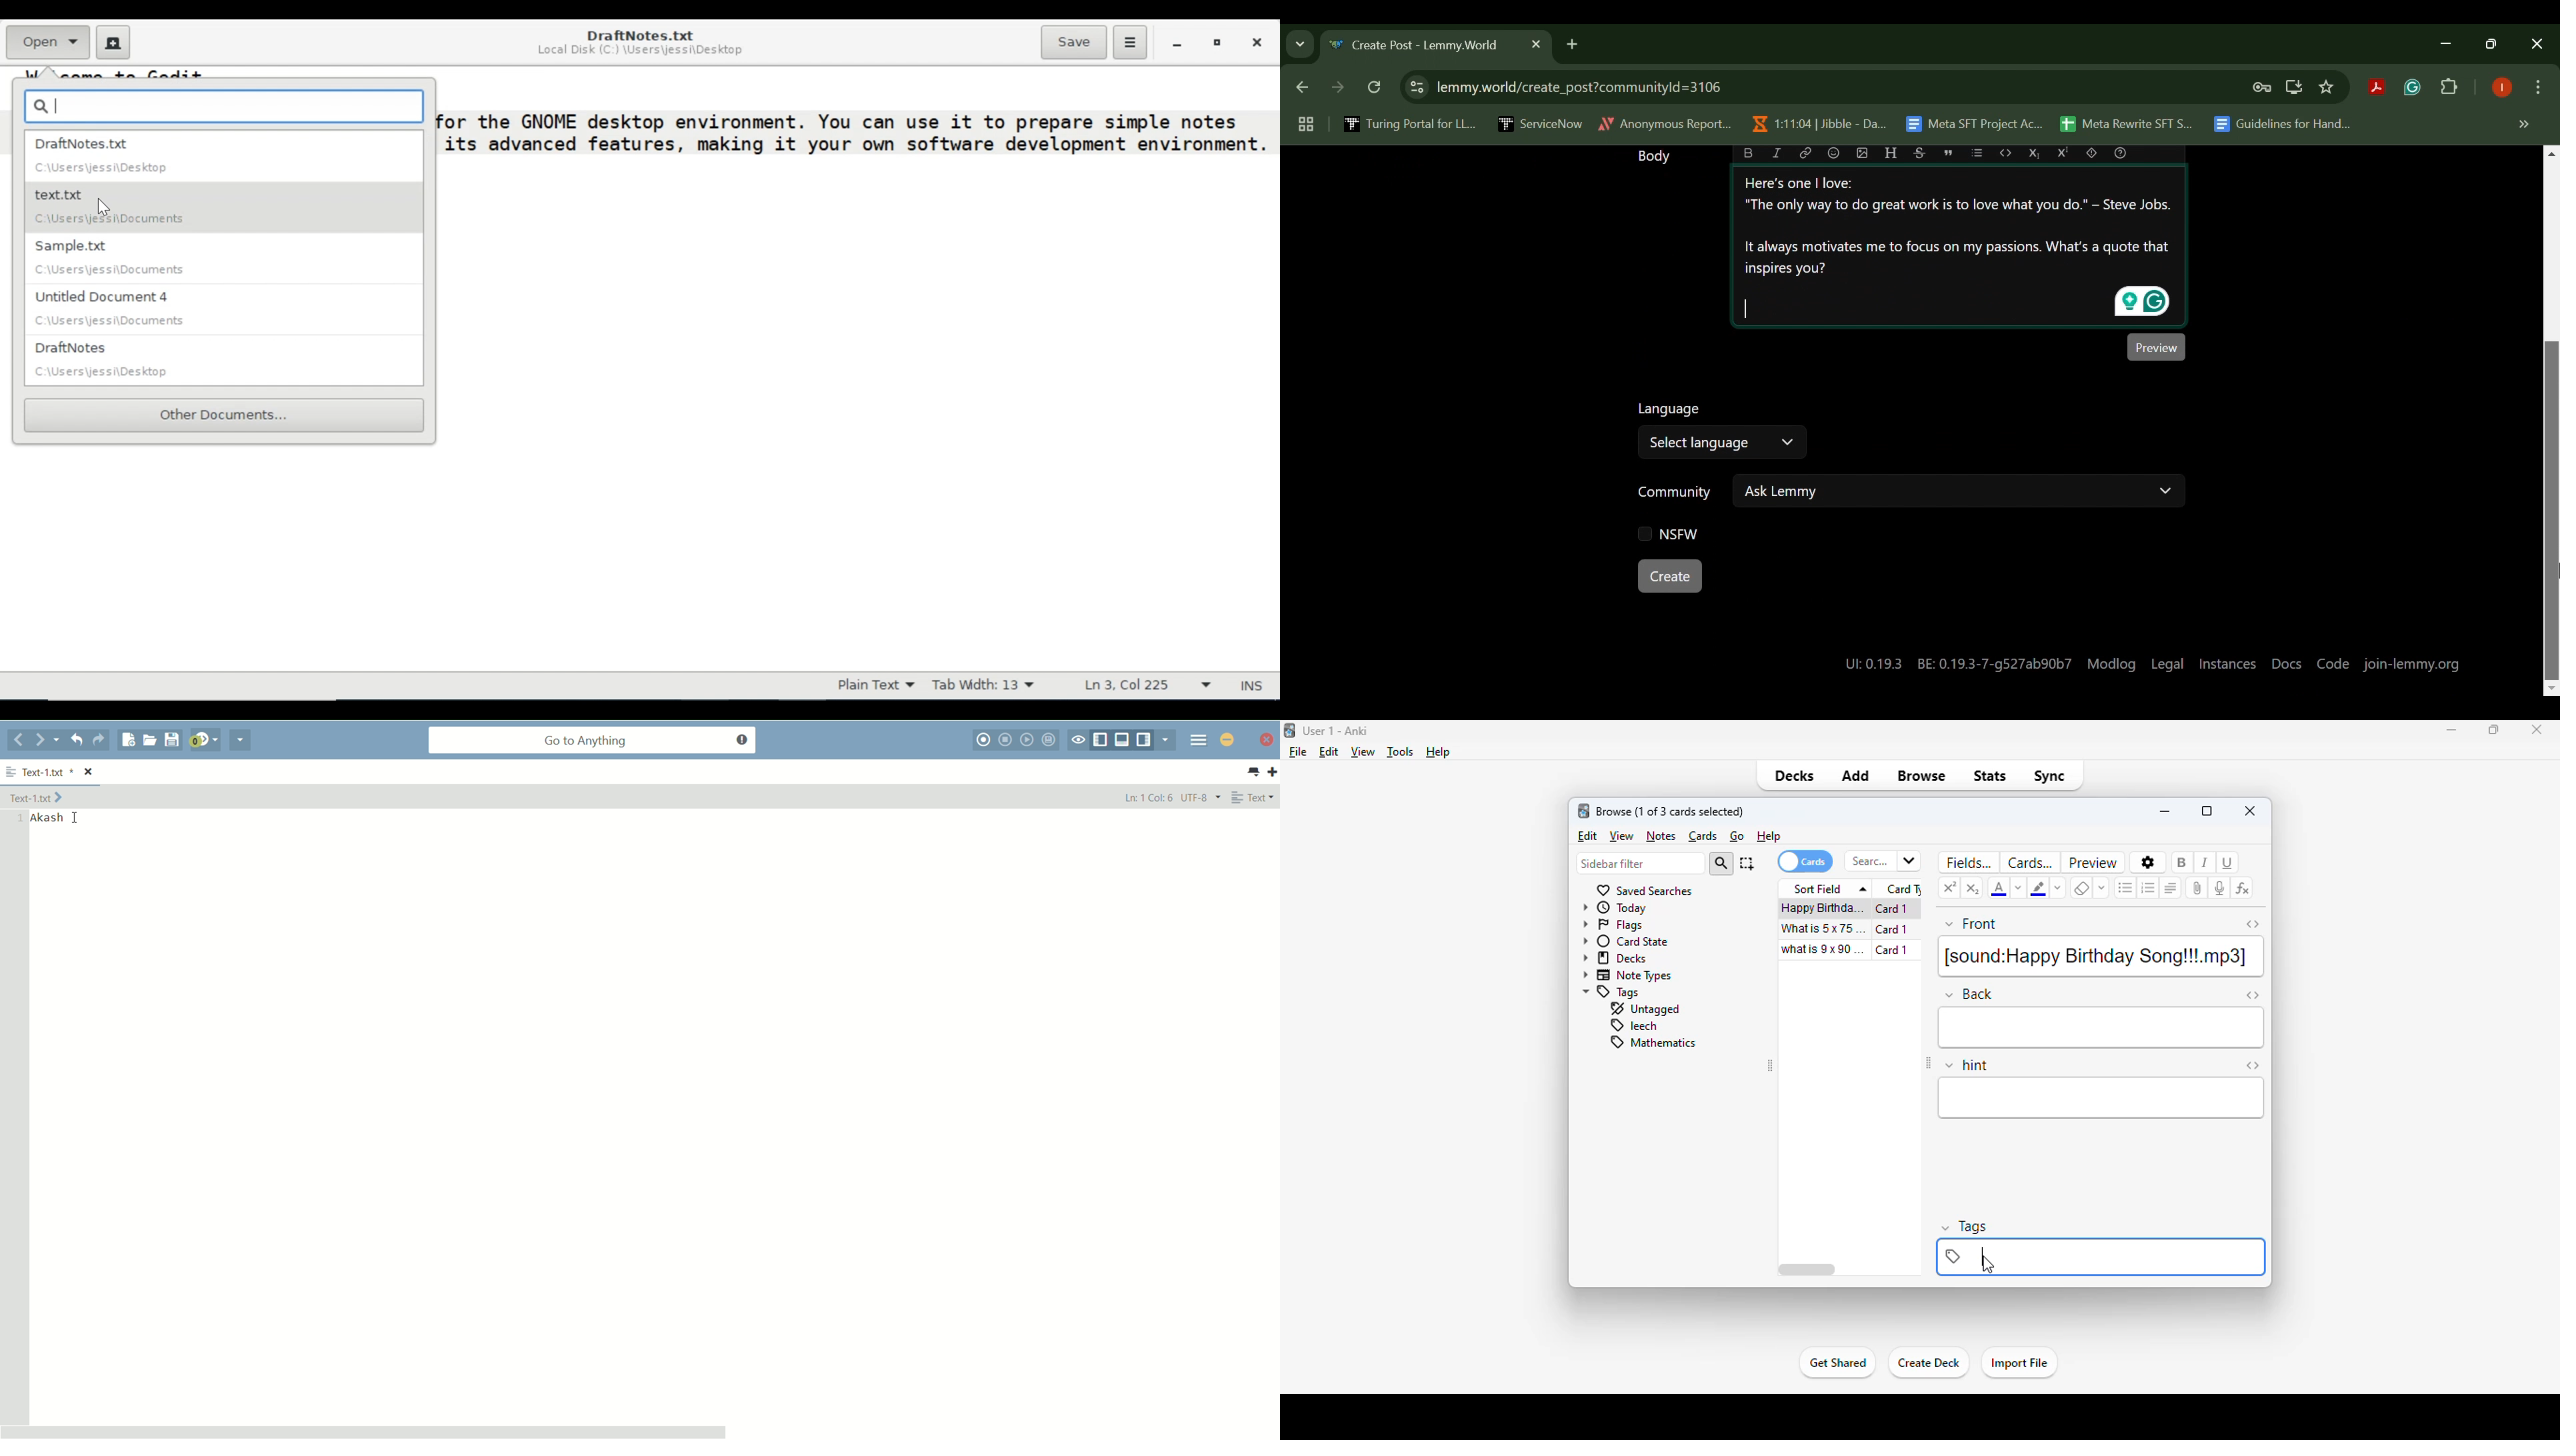 The image size is (2576, 1456). Describe the element at coordinates (1199, 739) in the screenshot. I see `menu` at that location.